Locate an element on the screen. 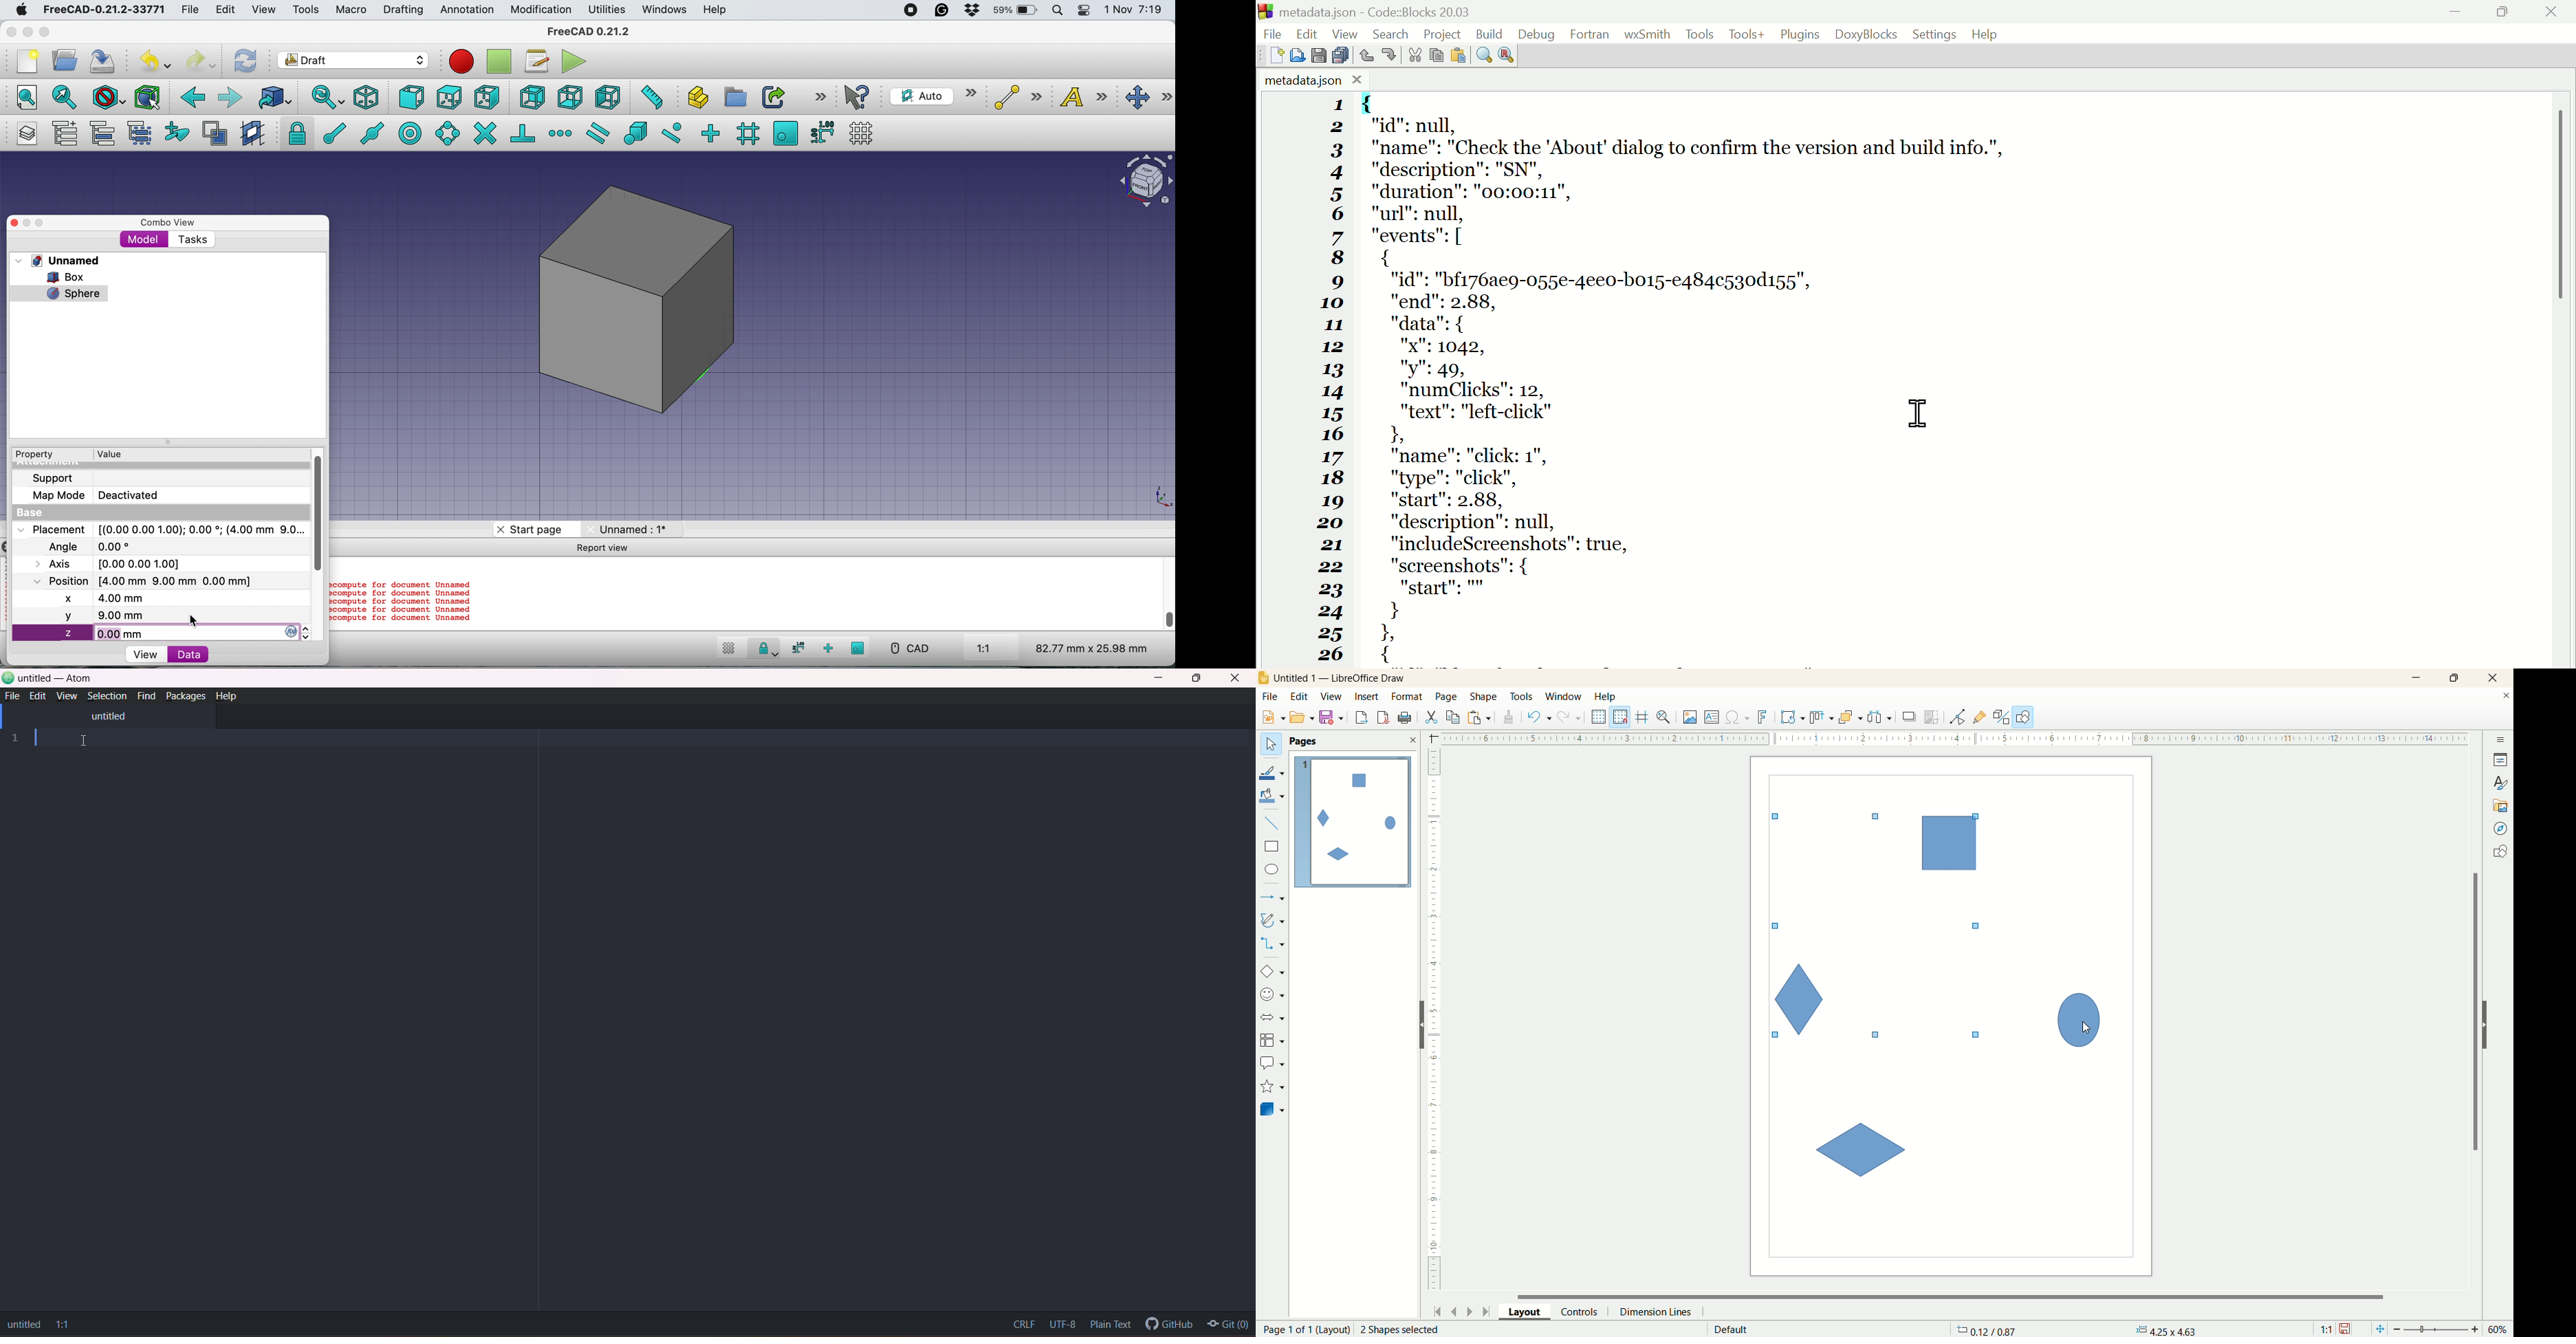  utilities is located at coordinates (608, 10).